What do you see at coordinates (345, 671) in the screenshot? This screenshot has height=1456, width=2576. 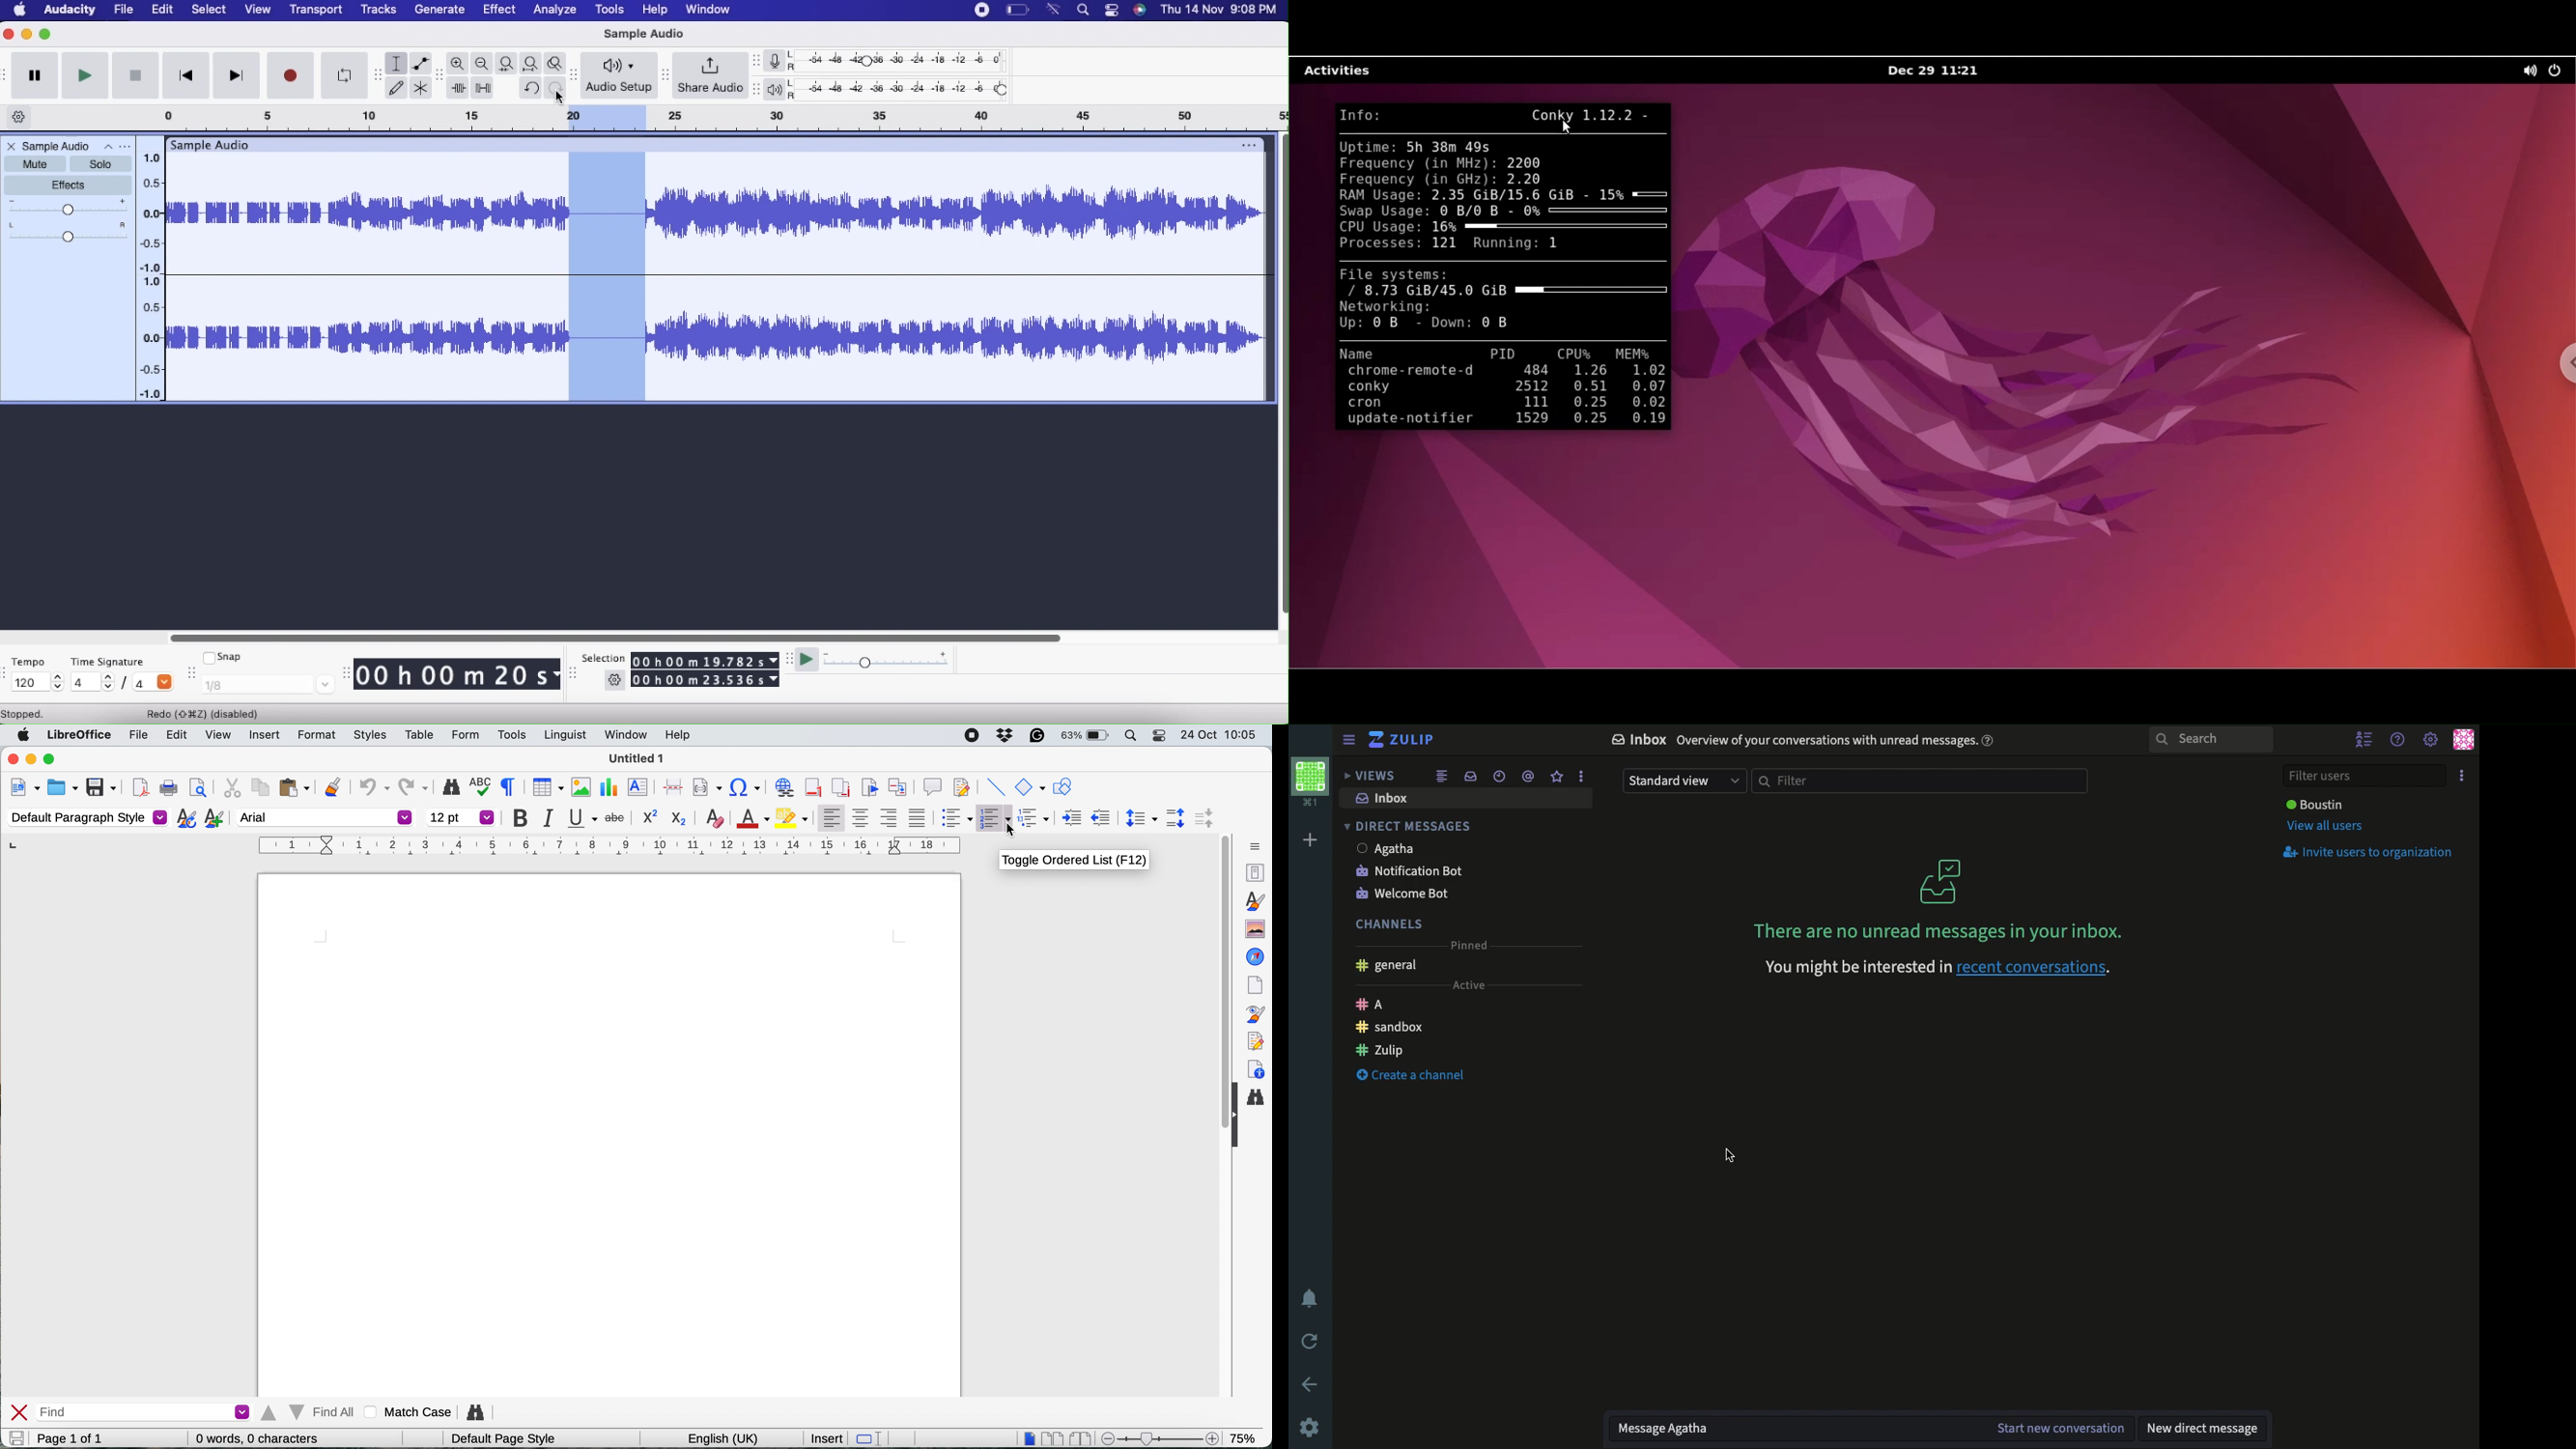 I see `move toolbar` at bounding box center [345, 671].